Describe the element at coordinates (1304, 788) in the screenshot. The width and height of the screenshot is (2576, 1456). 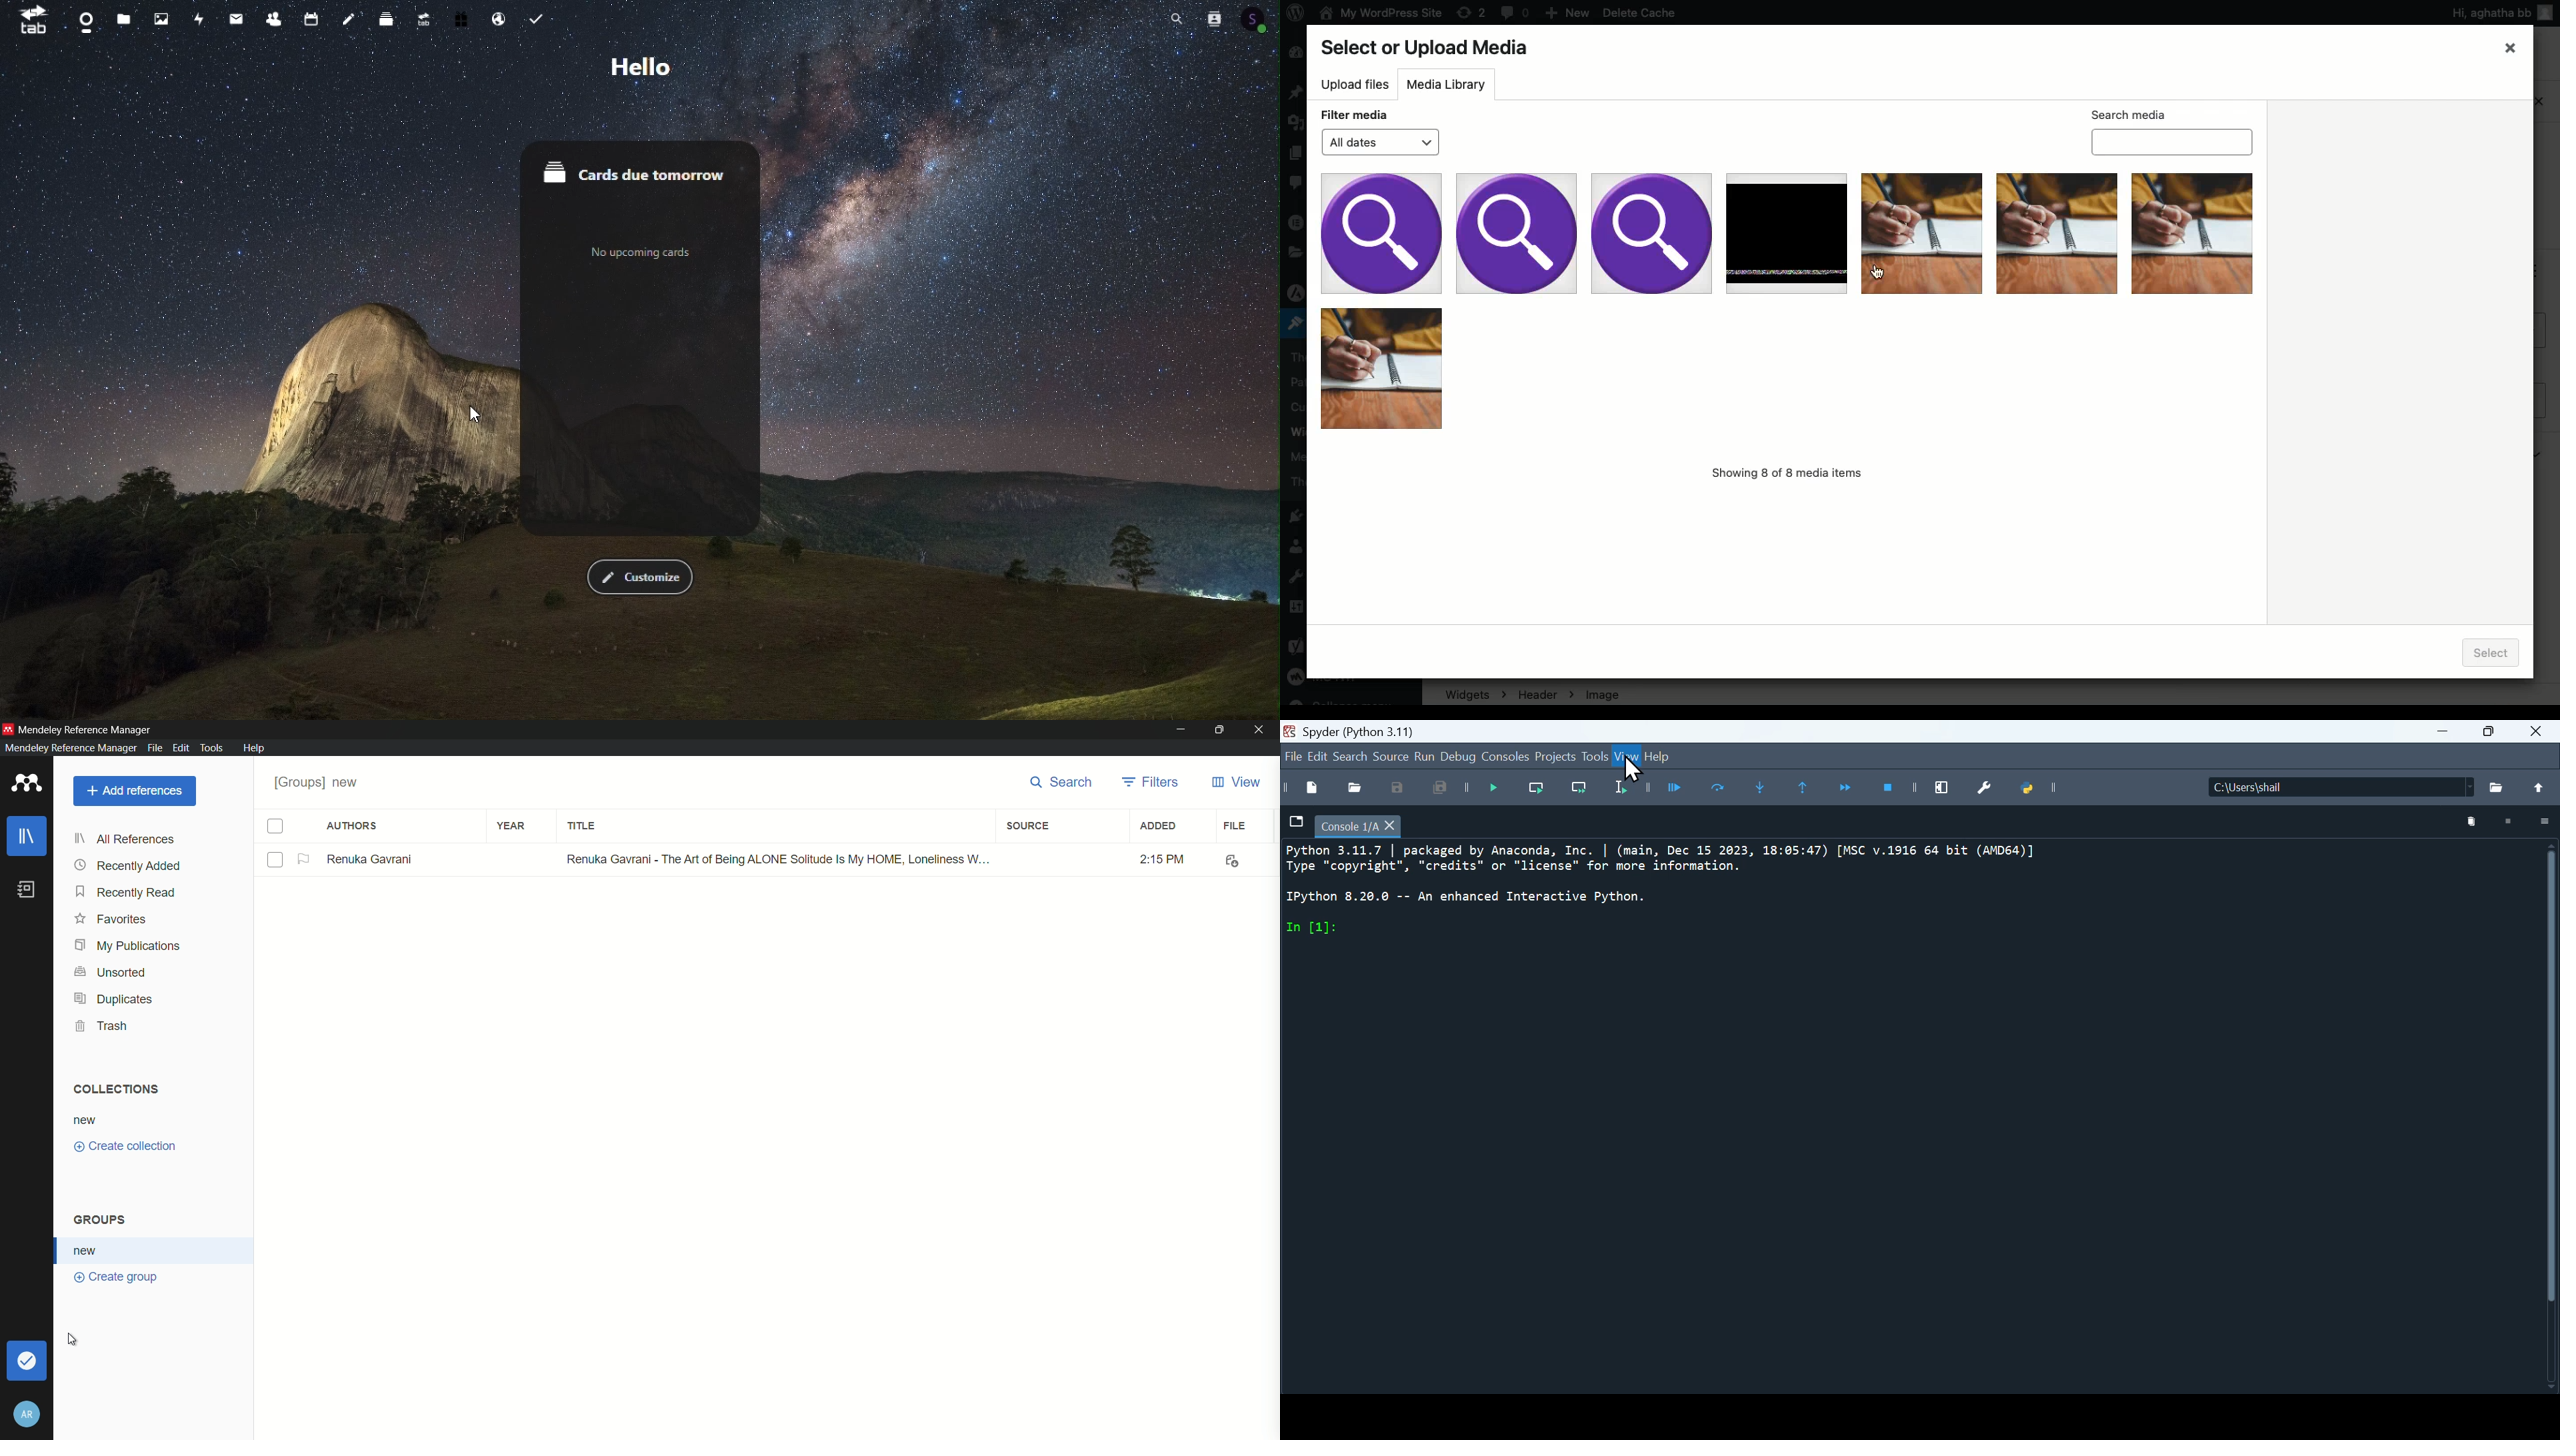
I see `New file` at that location.